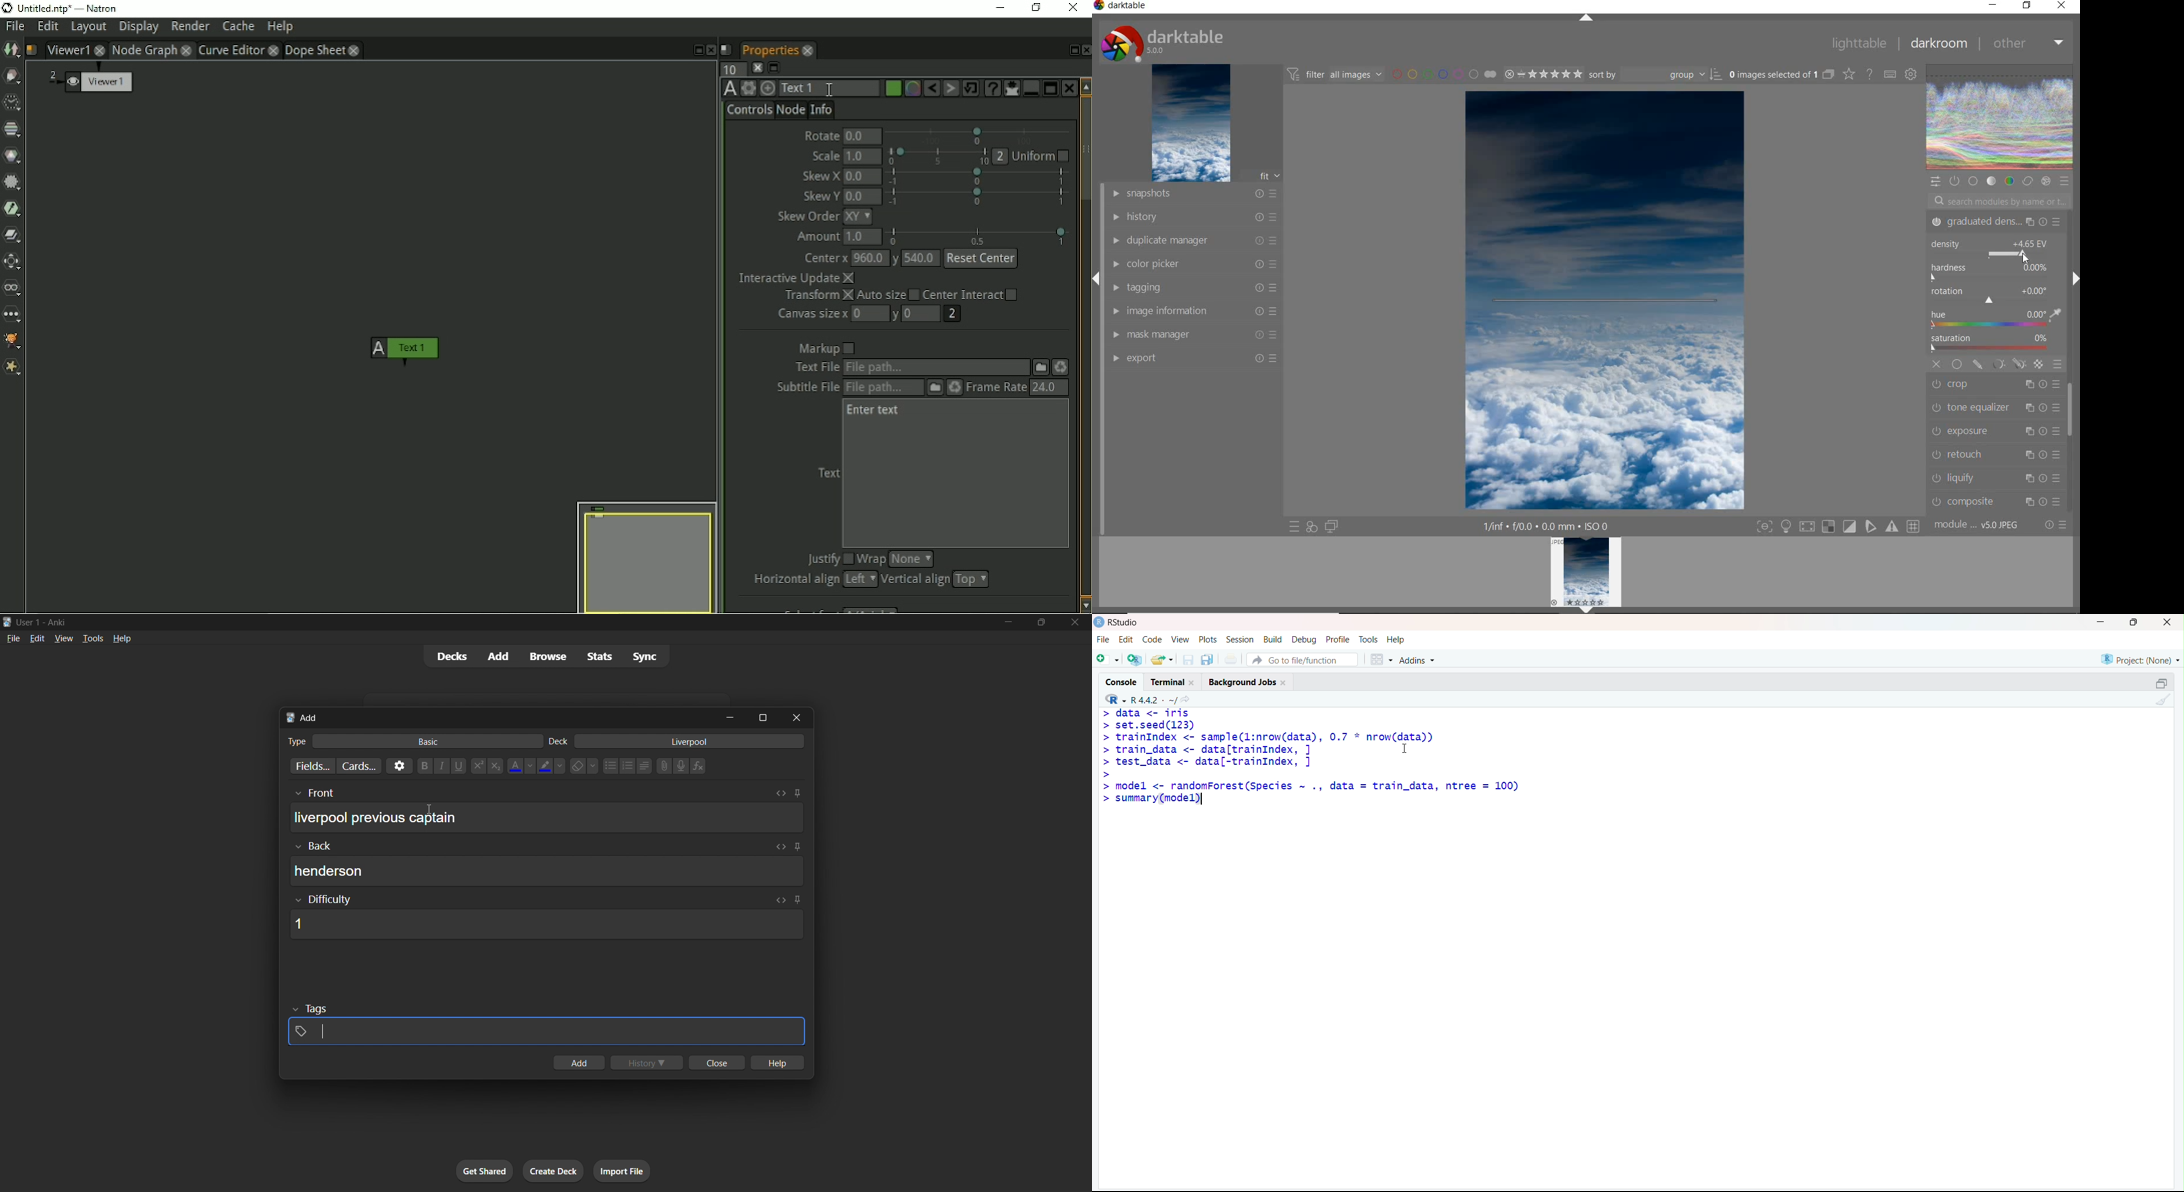  I want to click on CHANGE TYPE OF OVERLAY, so click(1848, 75).